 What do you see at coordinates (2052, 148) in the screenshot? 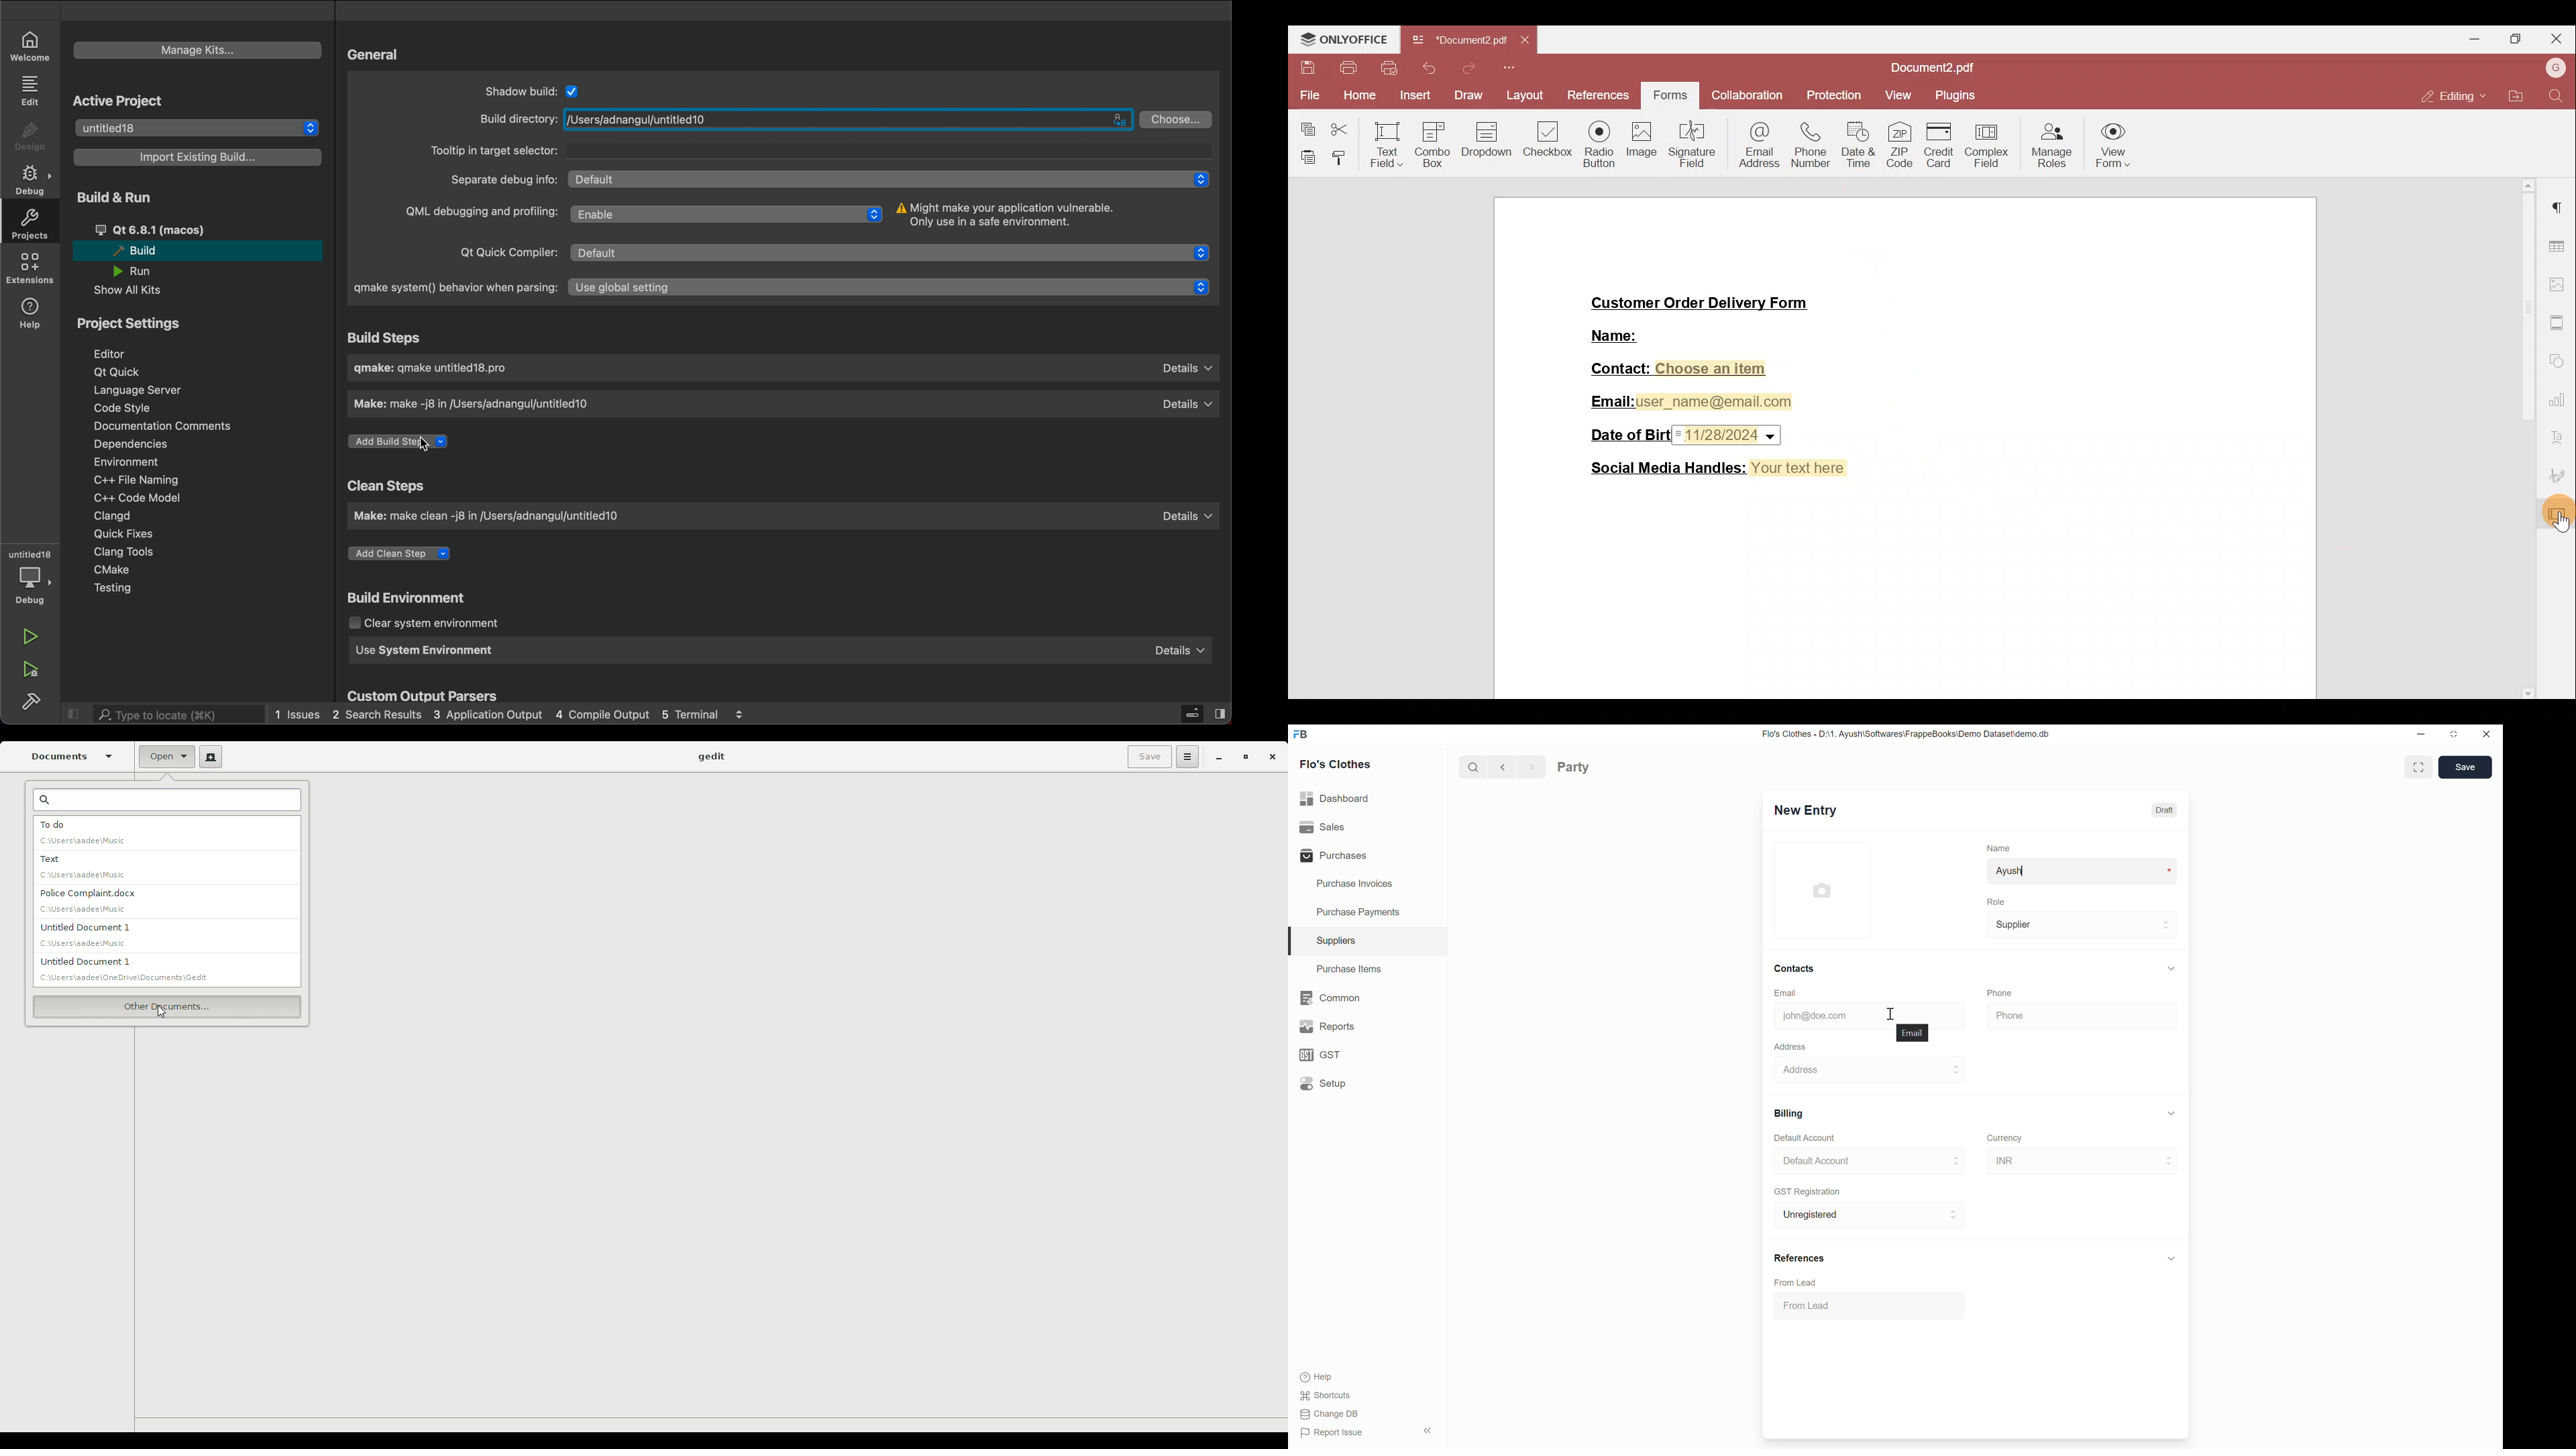
I see `Manage roles` at bounding box center [2052, 148].